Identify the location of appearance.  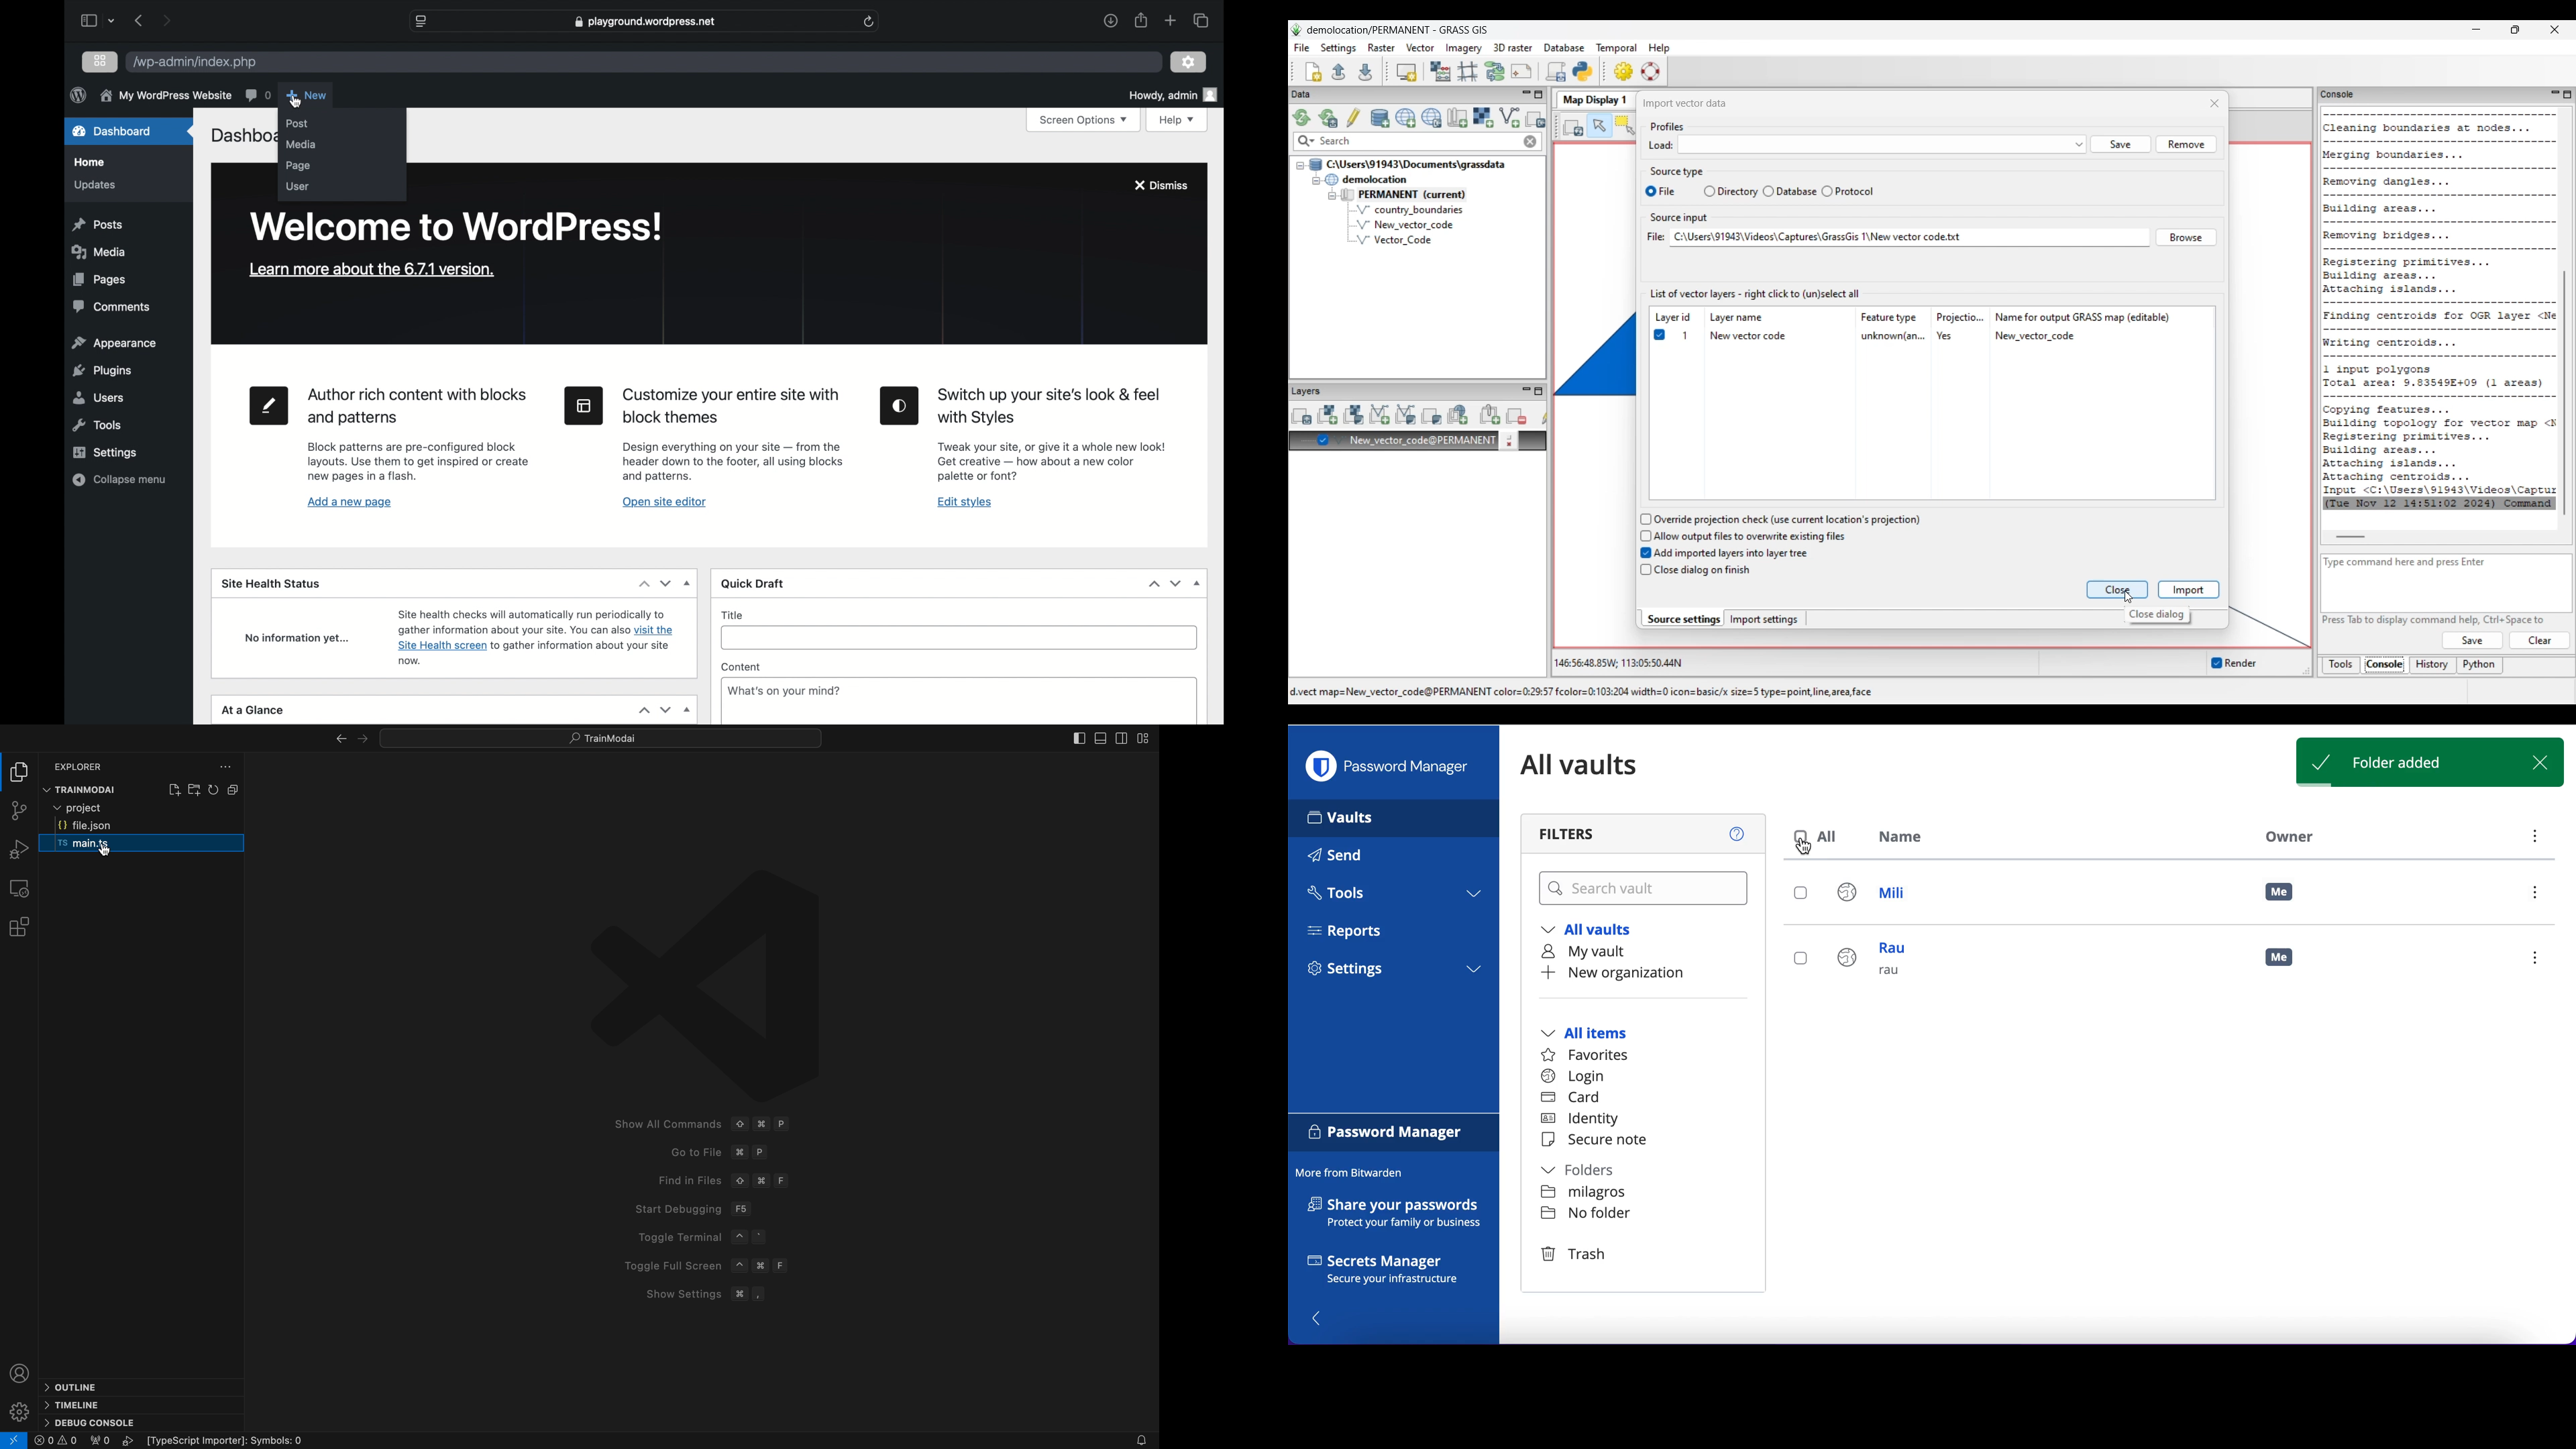
(115, 343).